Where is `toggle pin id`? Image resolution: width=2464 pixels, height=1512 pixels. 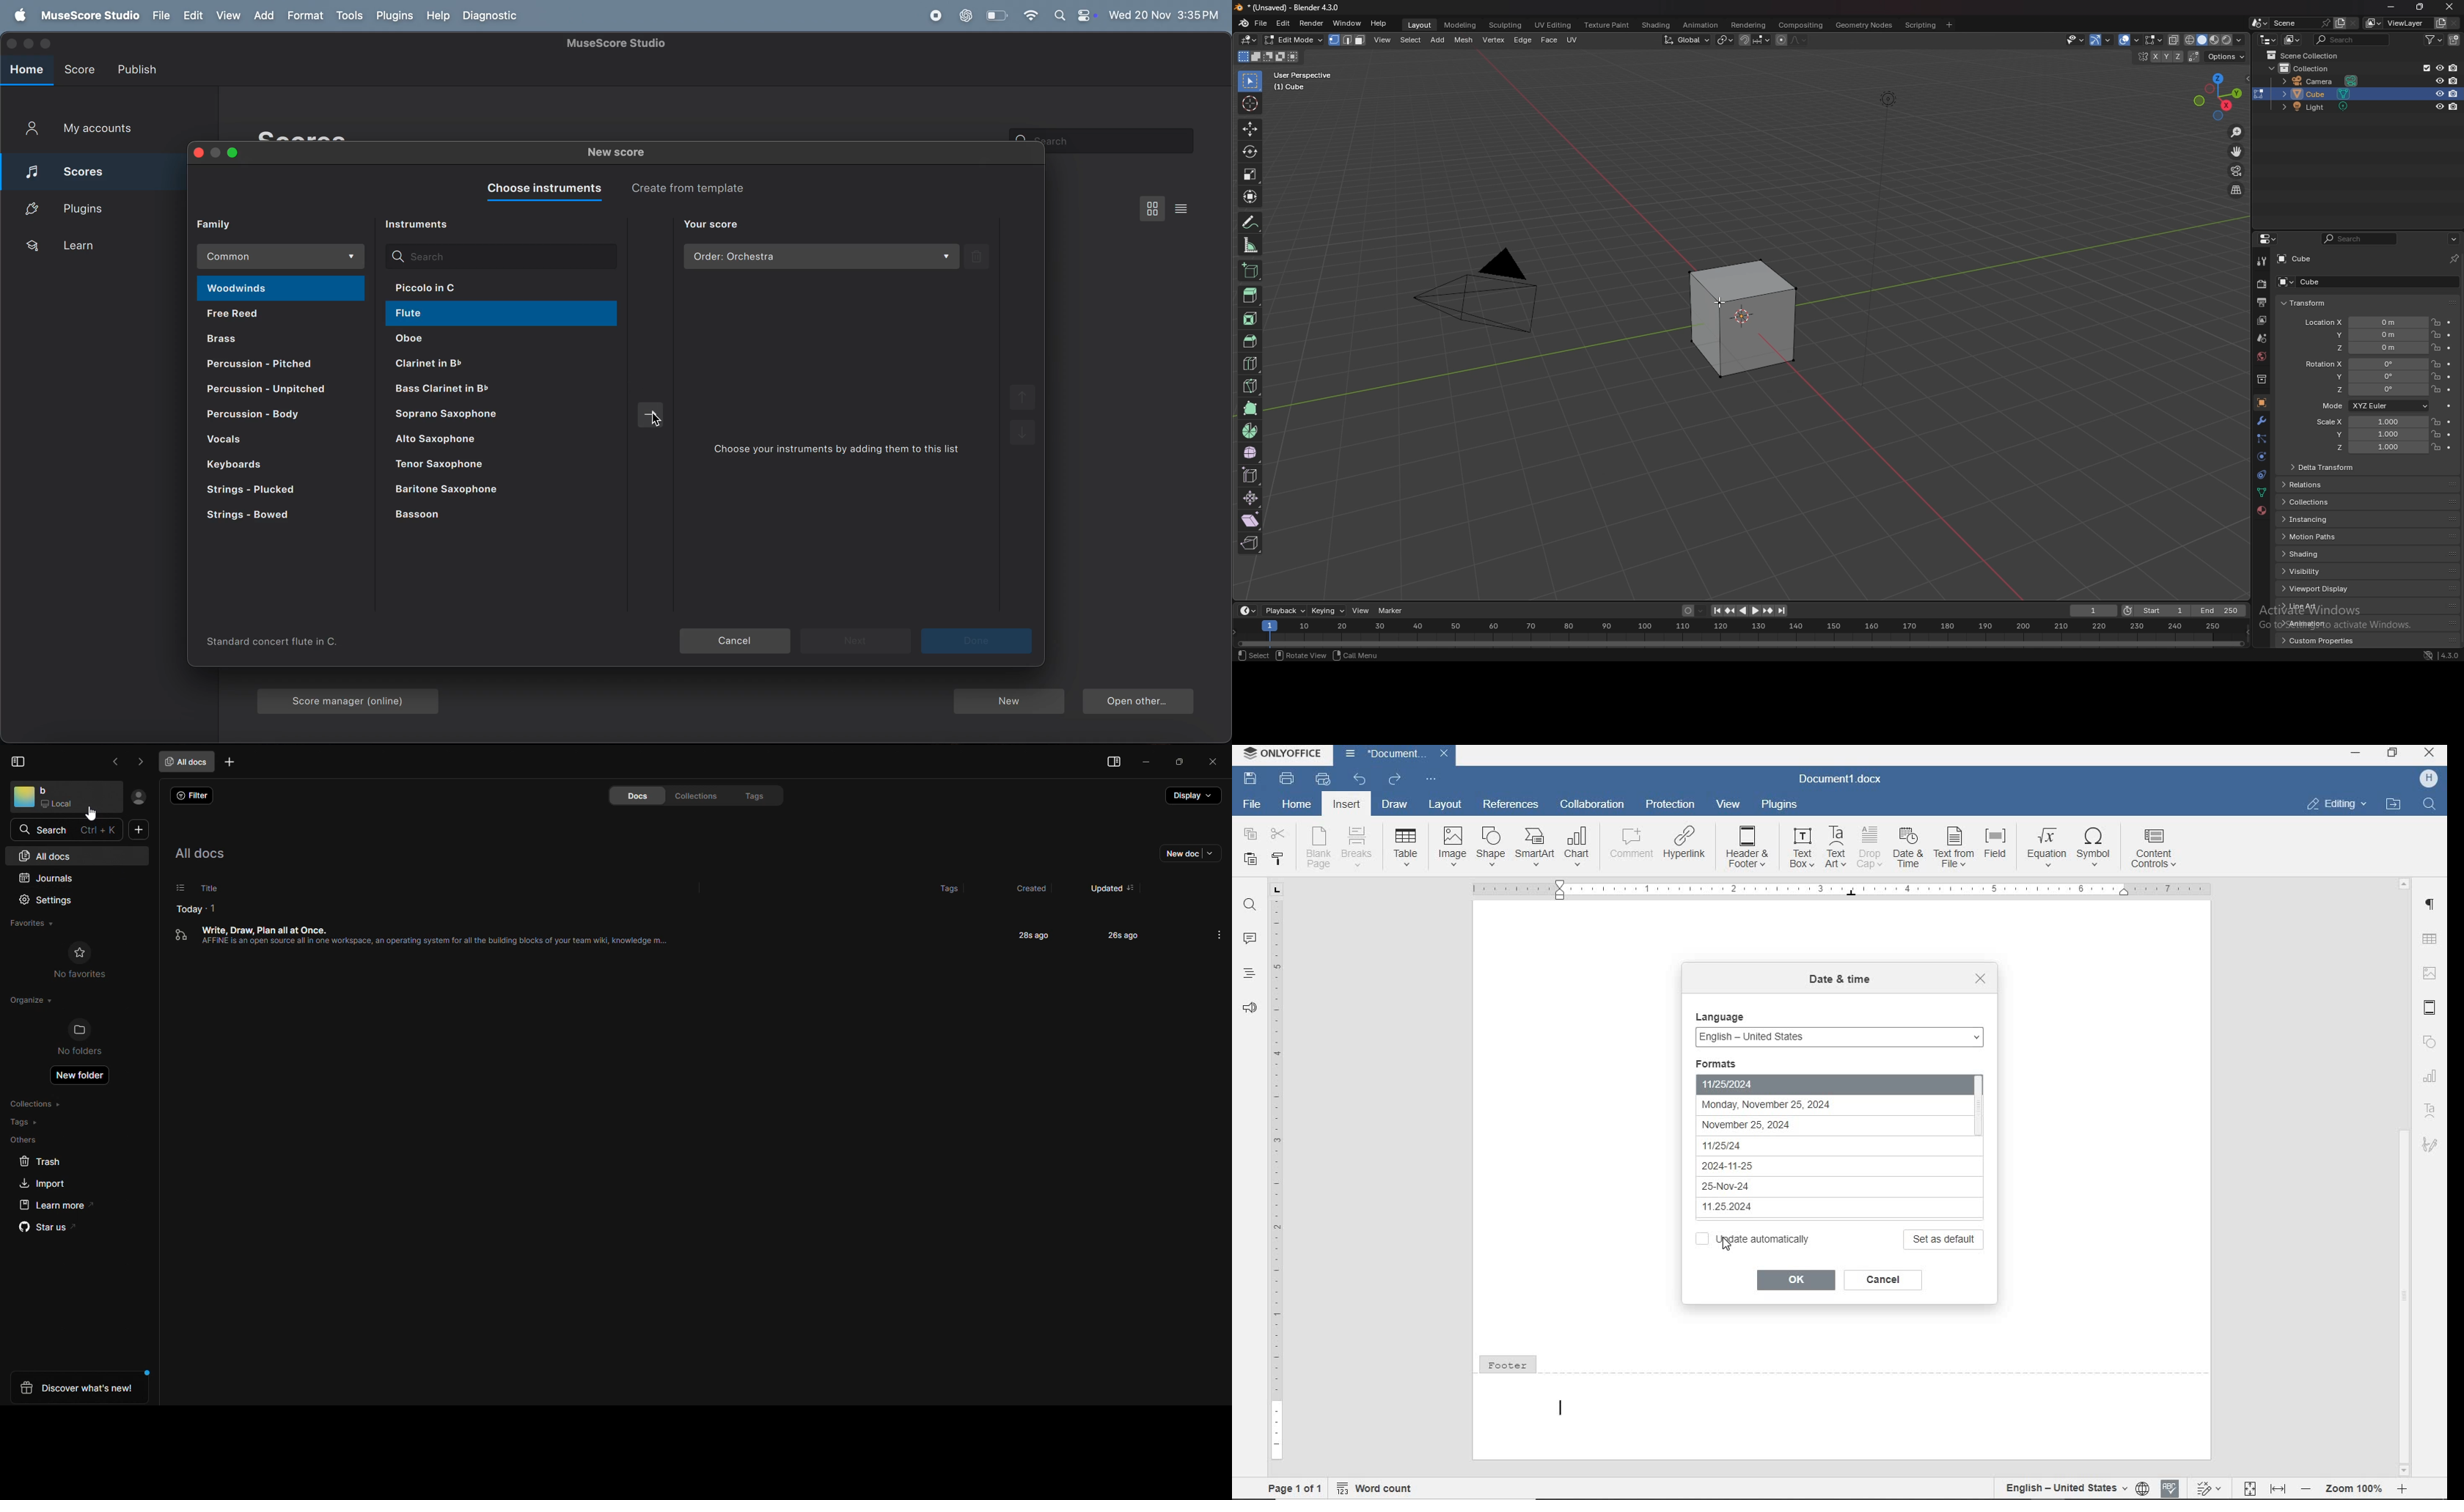
toggle pin id is located at coordinates (2454, 258).